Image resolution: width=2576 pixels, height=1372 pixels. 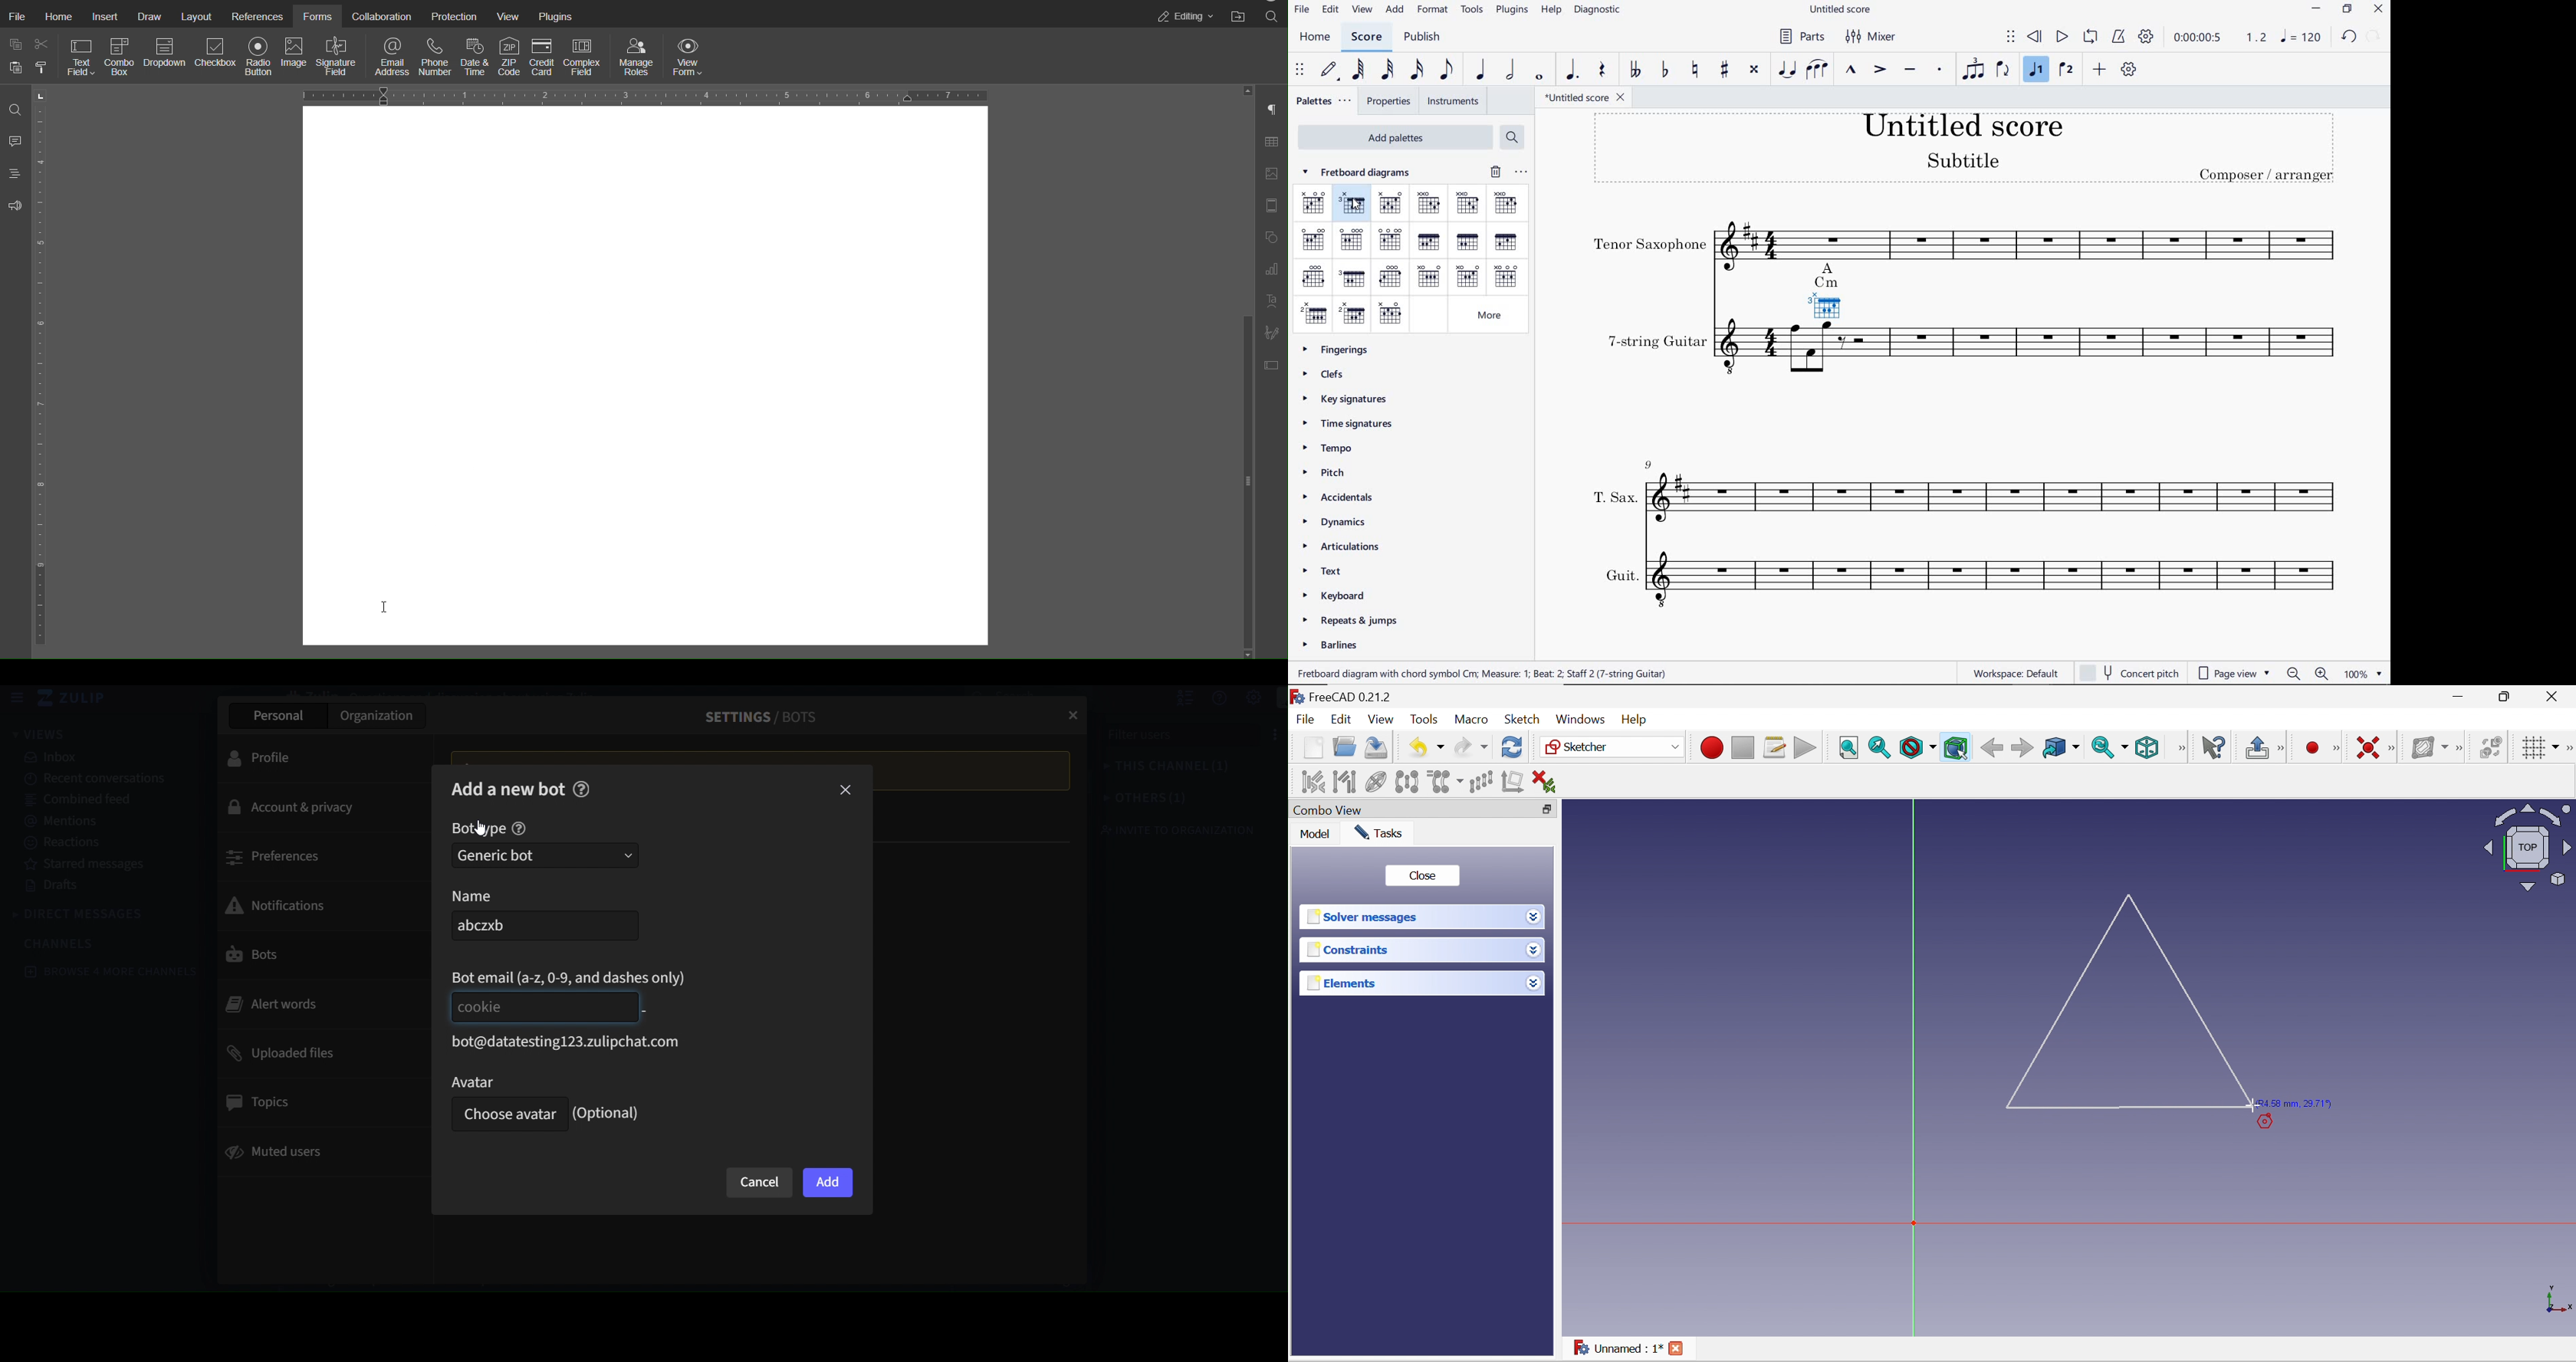 I want to click on HELP, so click(x=1551, y=11).